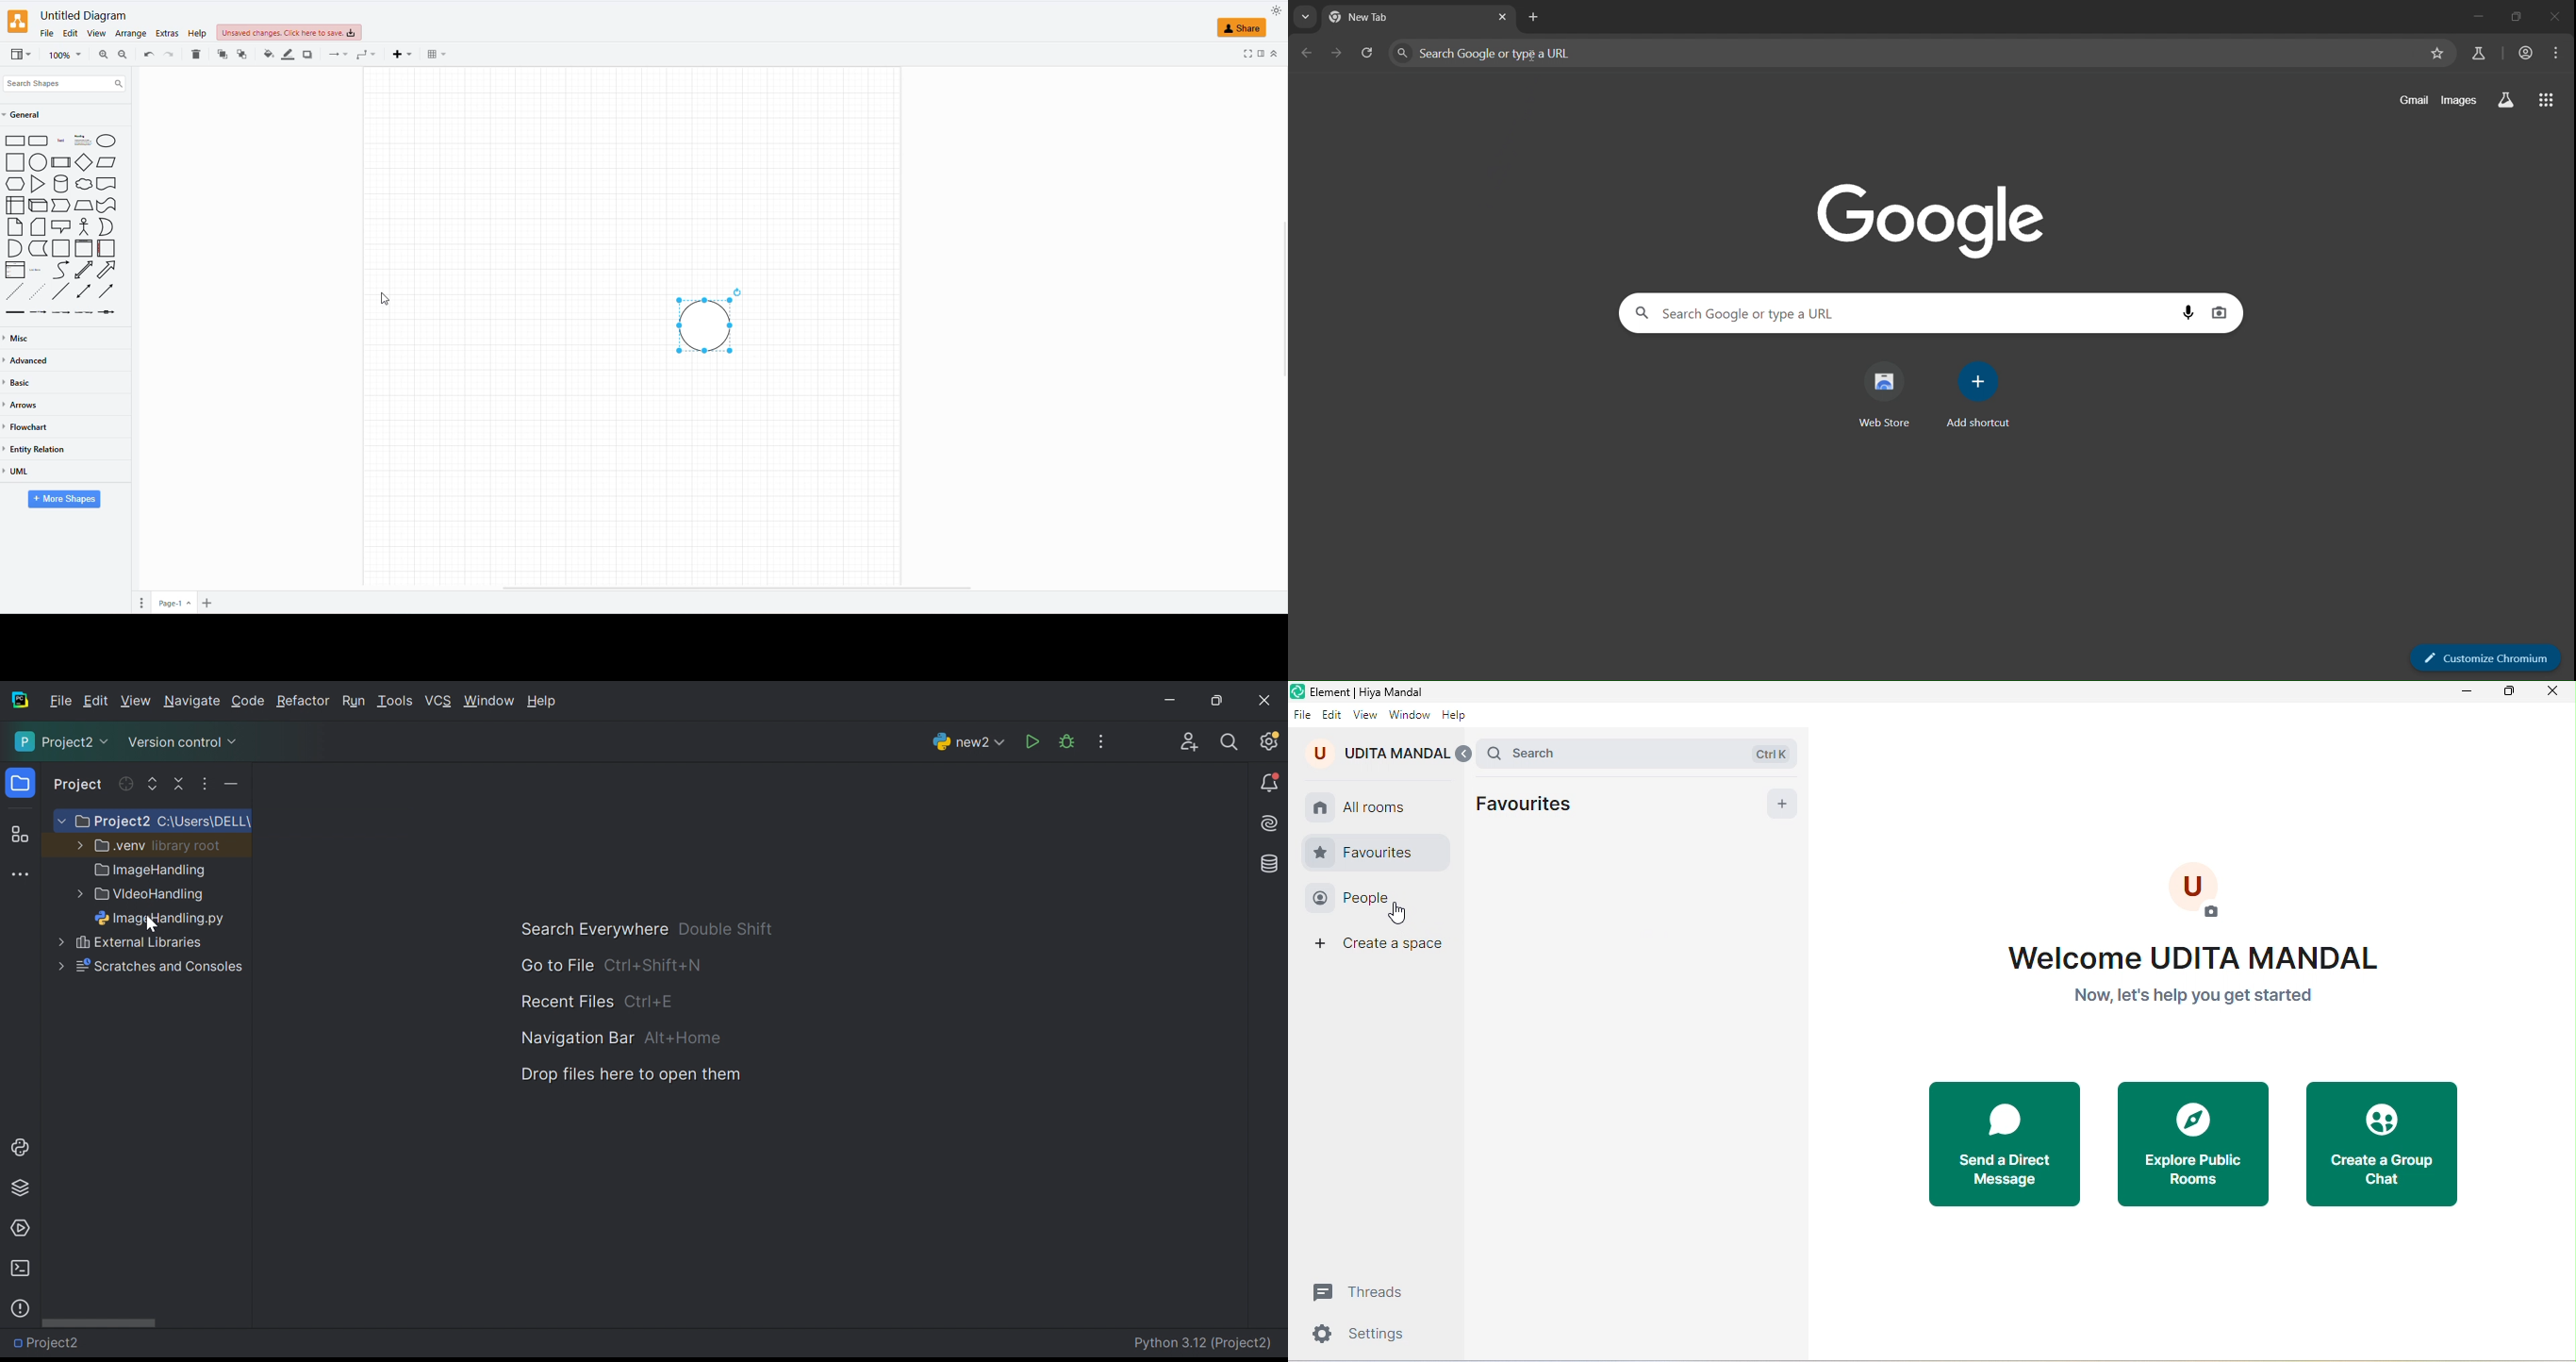 The width and height of the screenshot is (2576, 1372). Describe the element at coordinates (1382, 947) in the screenshot. I see `create space` at that location.